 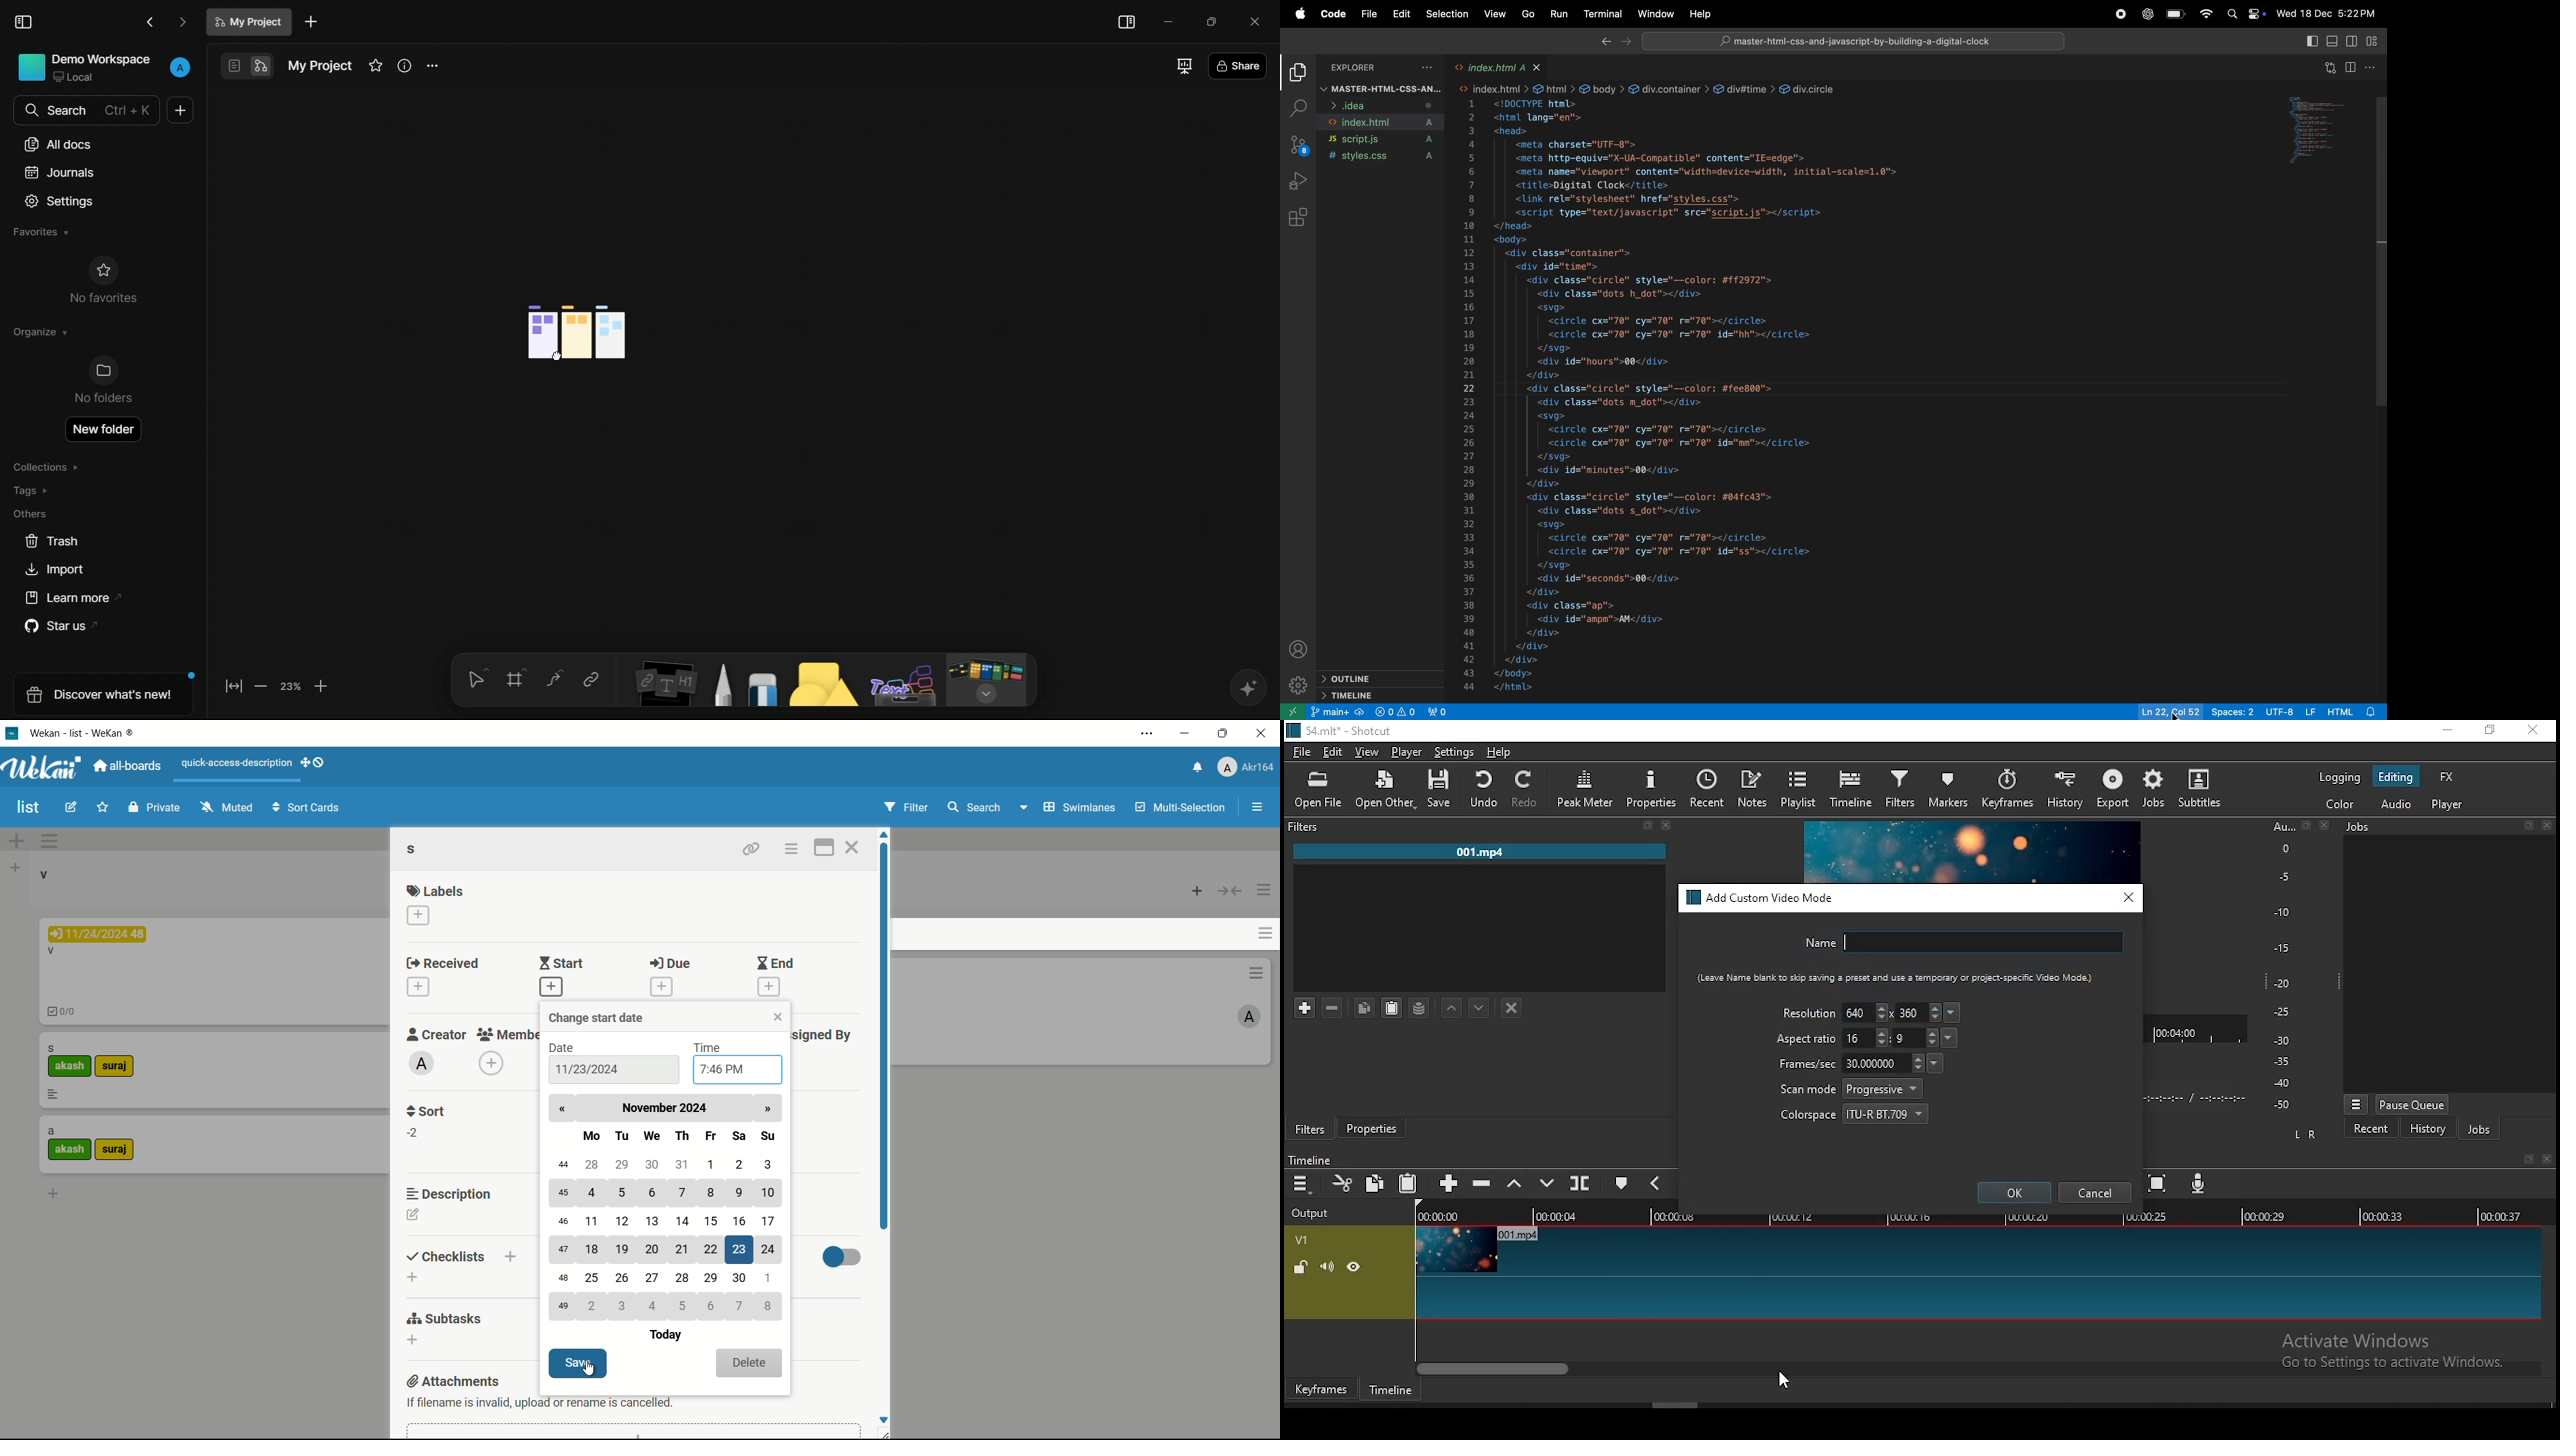 What do you see at coordinates (1298, 146) in the screenshot?
I see `source control` at bounding box center [1298, 146].